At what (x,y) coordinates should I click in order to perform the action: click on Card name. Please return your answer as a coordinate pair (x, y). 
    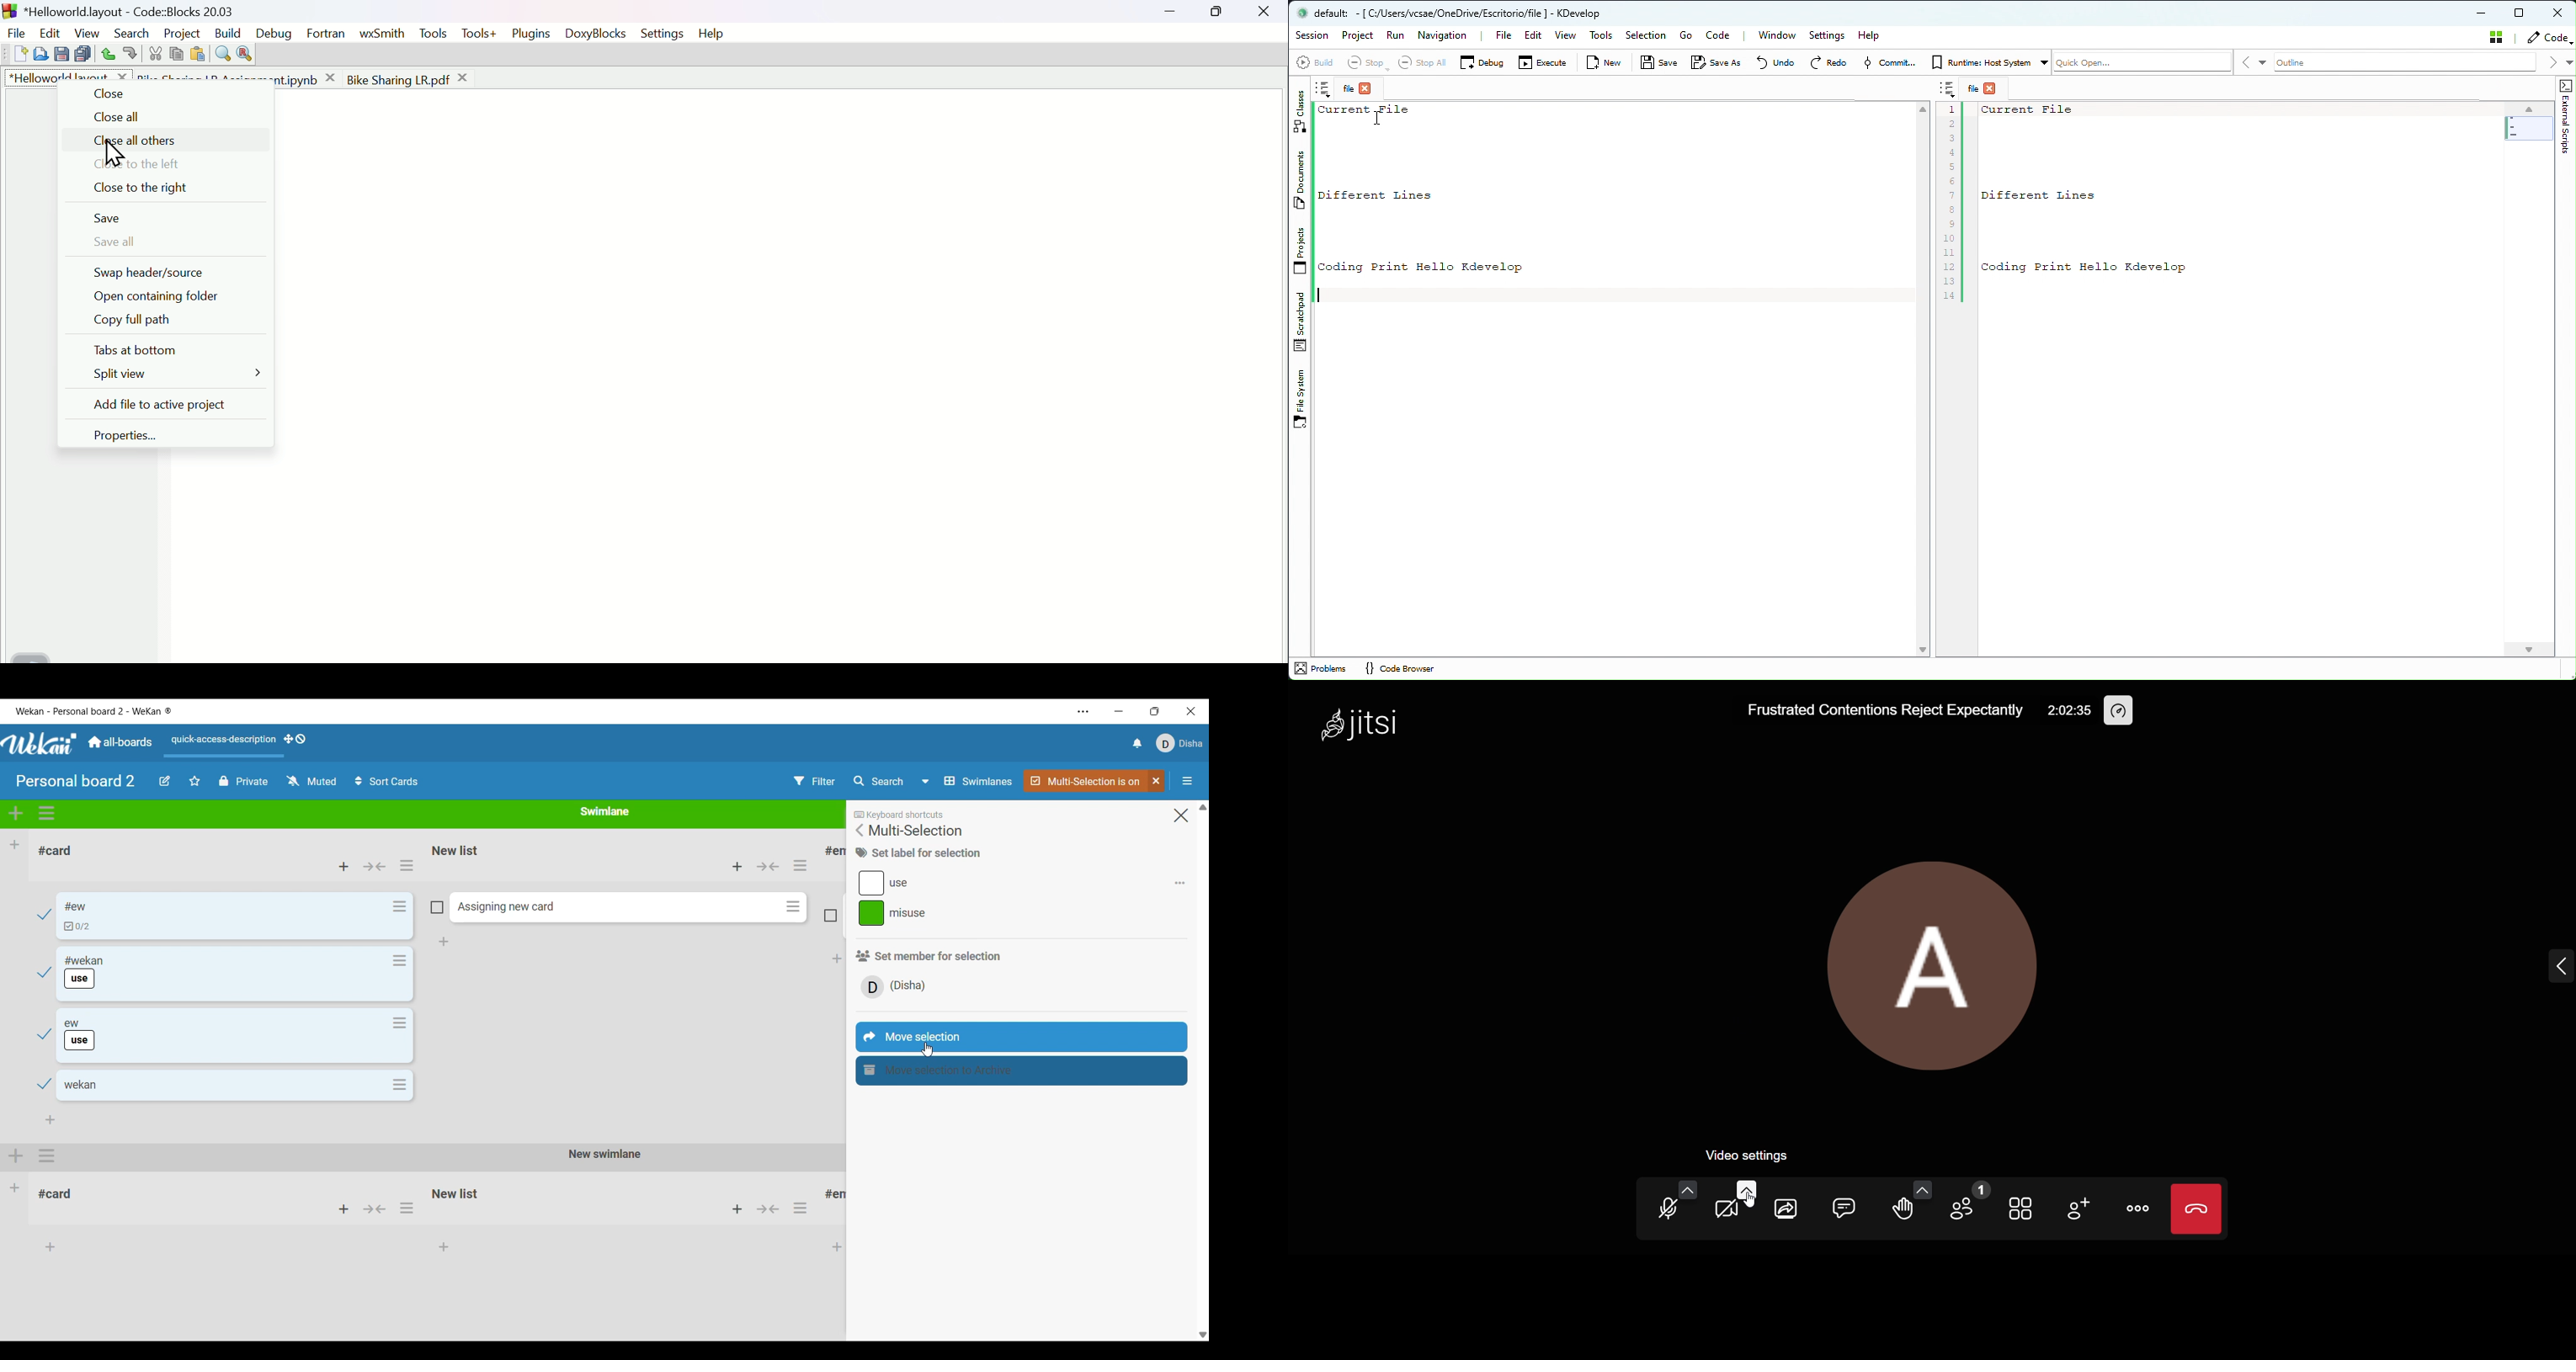
    Looking at the image, I should click on (79, 906).